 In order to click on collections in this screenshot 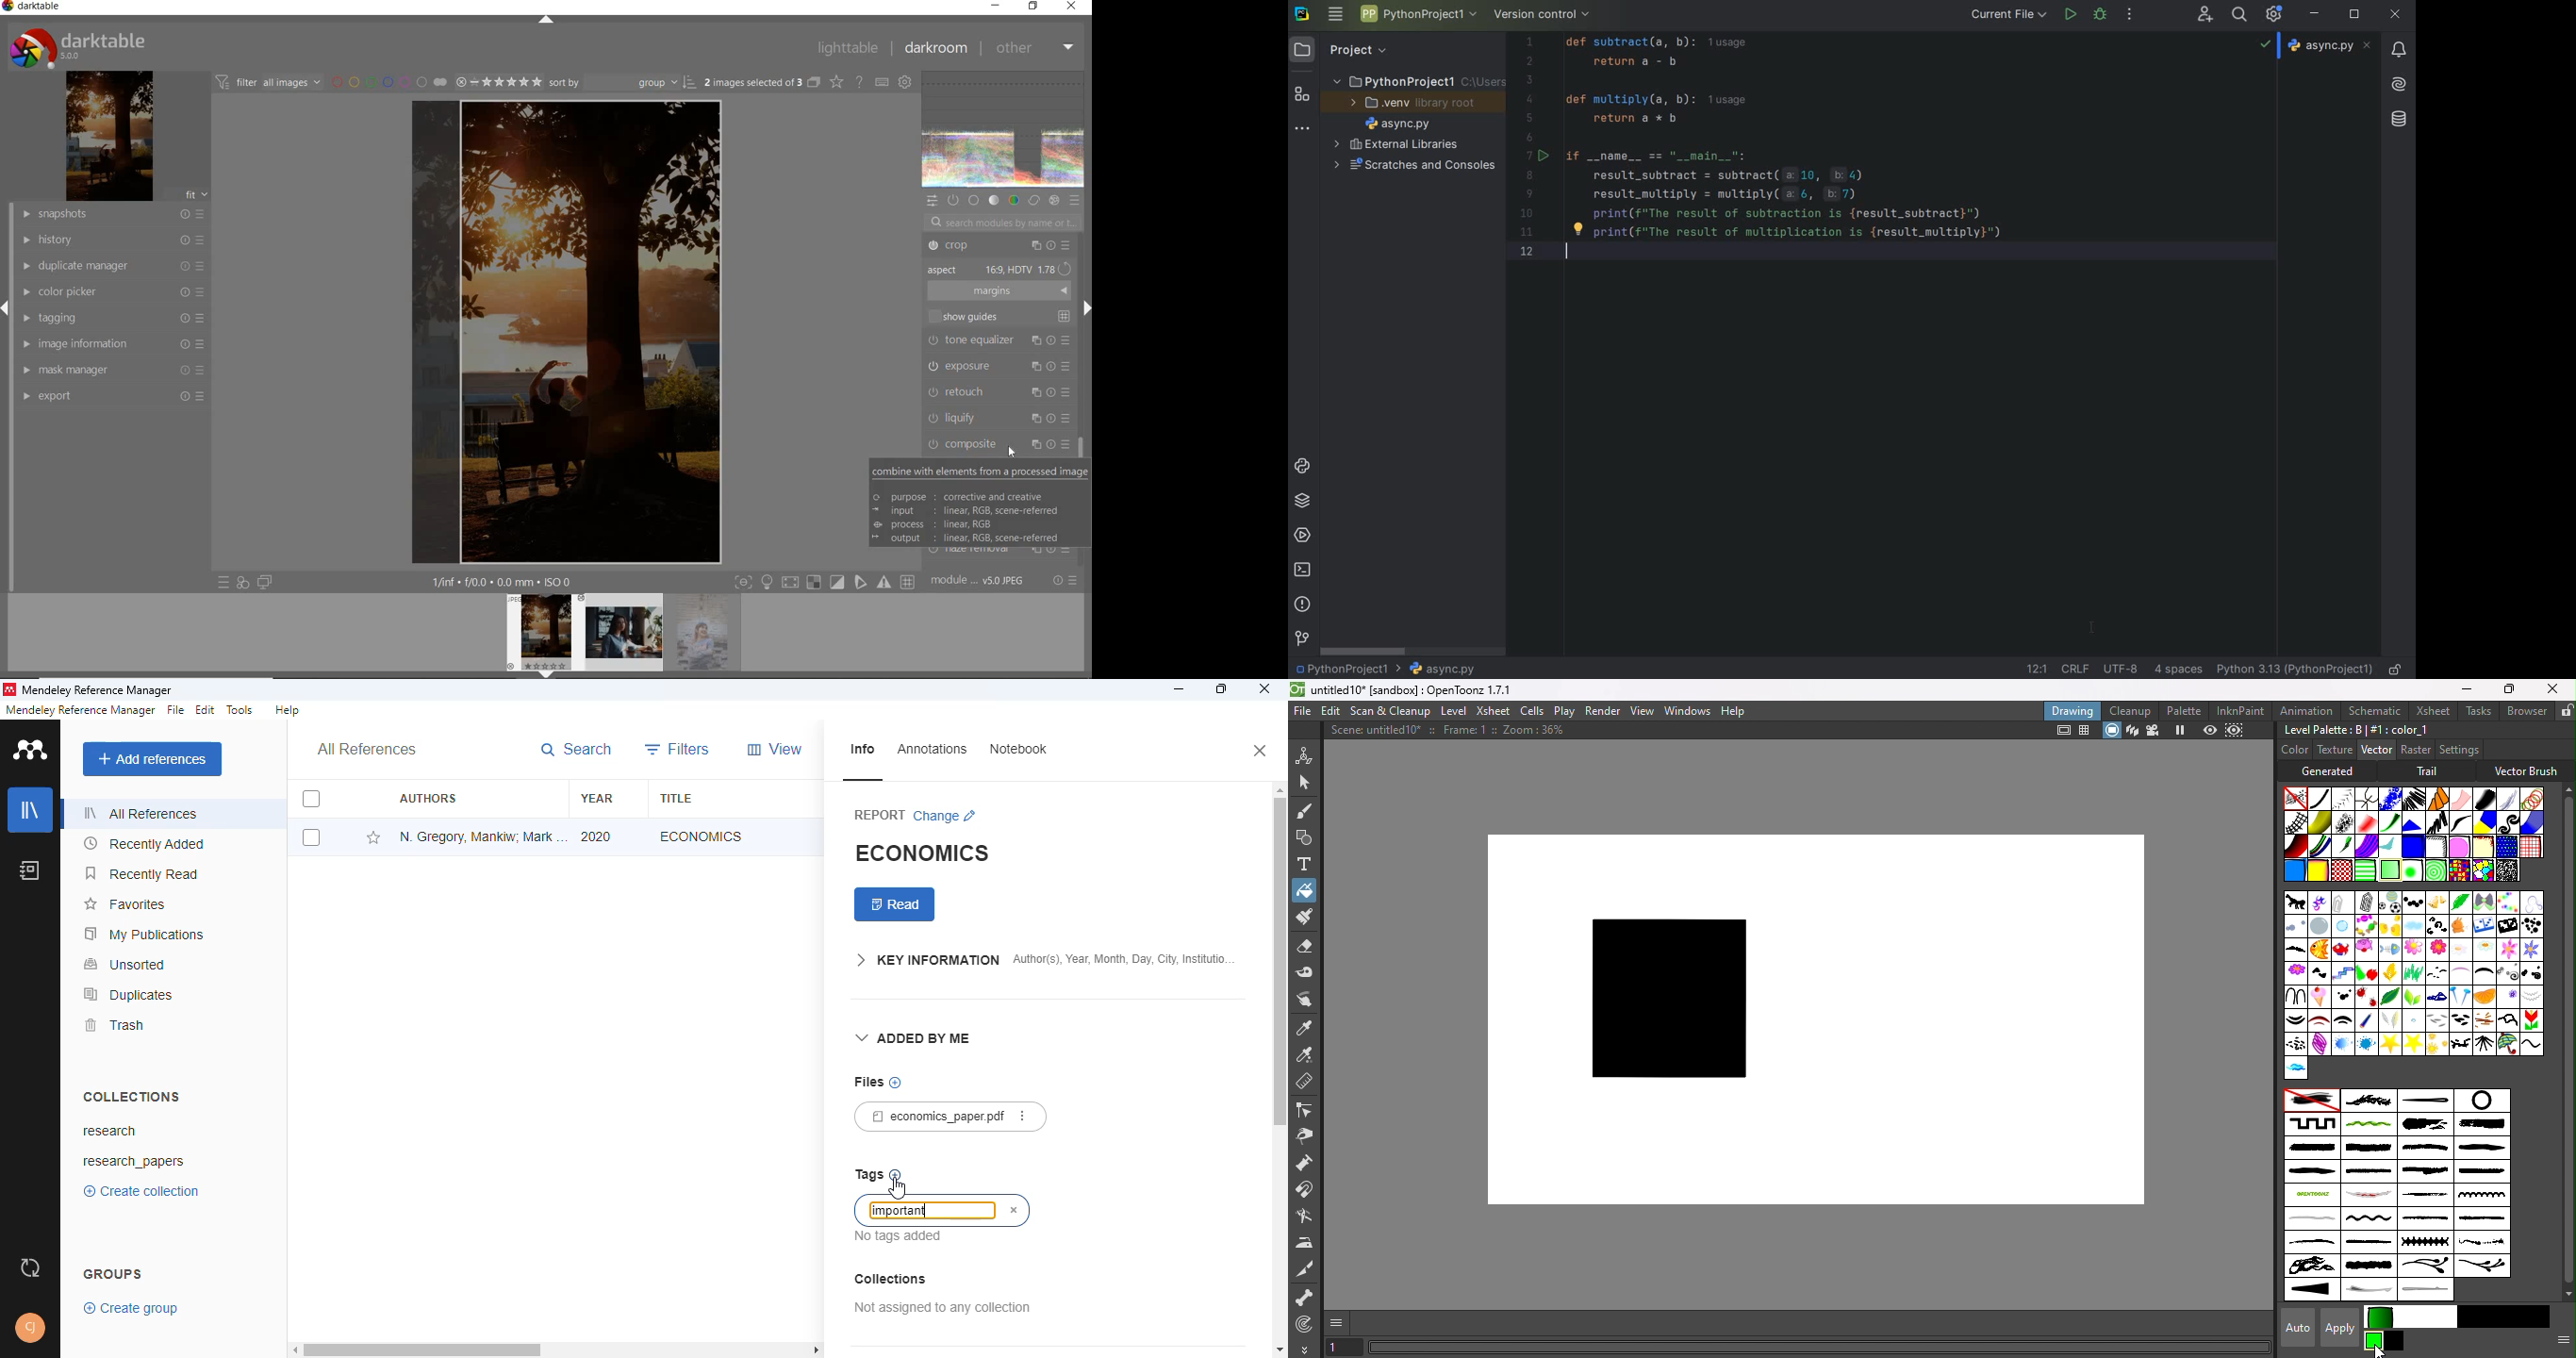, I will do `click(132, 1098)`.